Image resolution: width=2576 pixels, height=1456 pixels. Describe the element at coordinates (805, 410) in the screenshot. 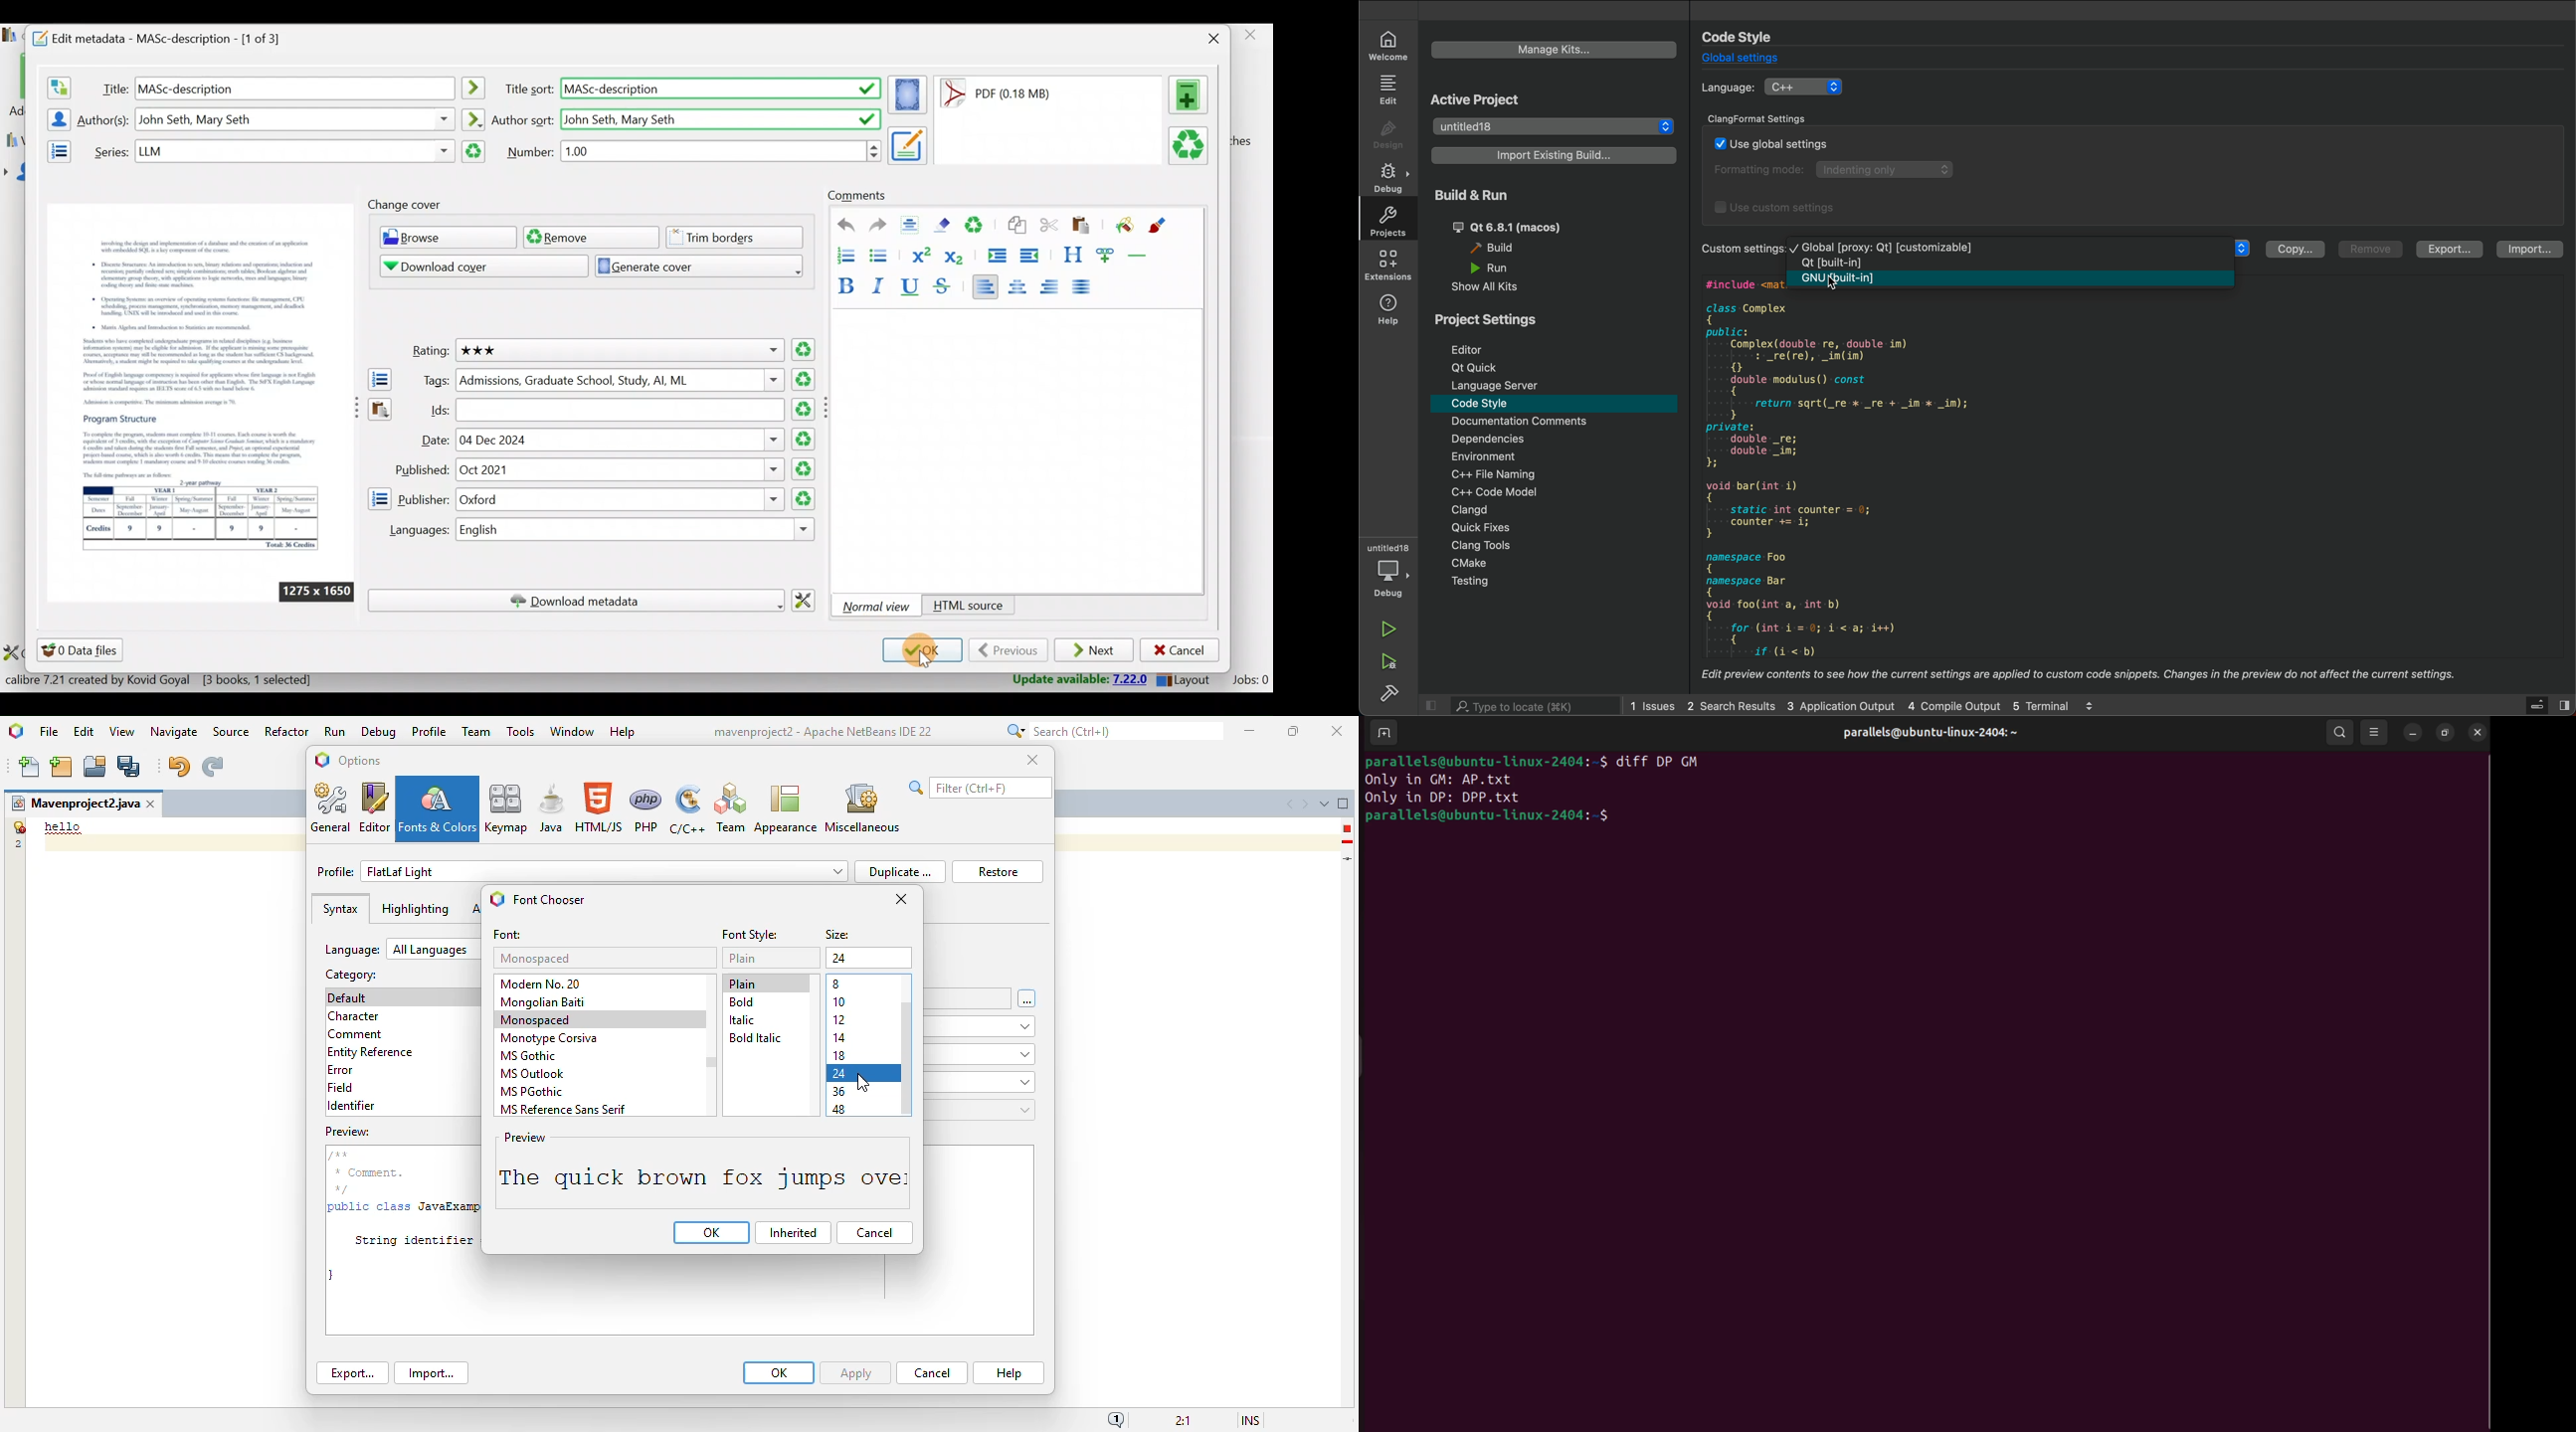

I see `Clear Ids` at that location.